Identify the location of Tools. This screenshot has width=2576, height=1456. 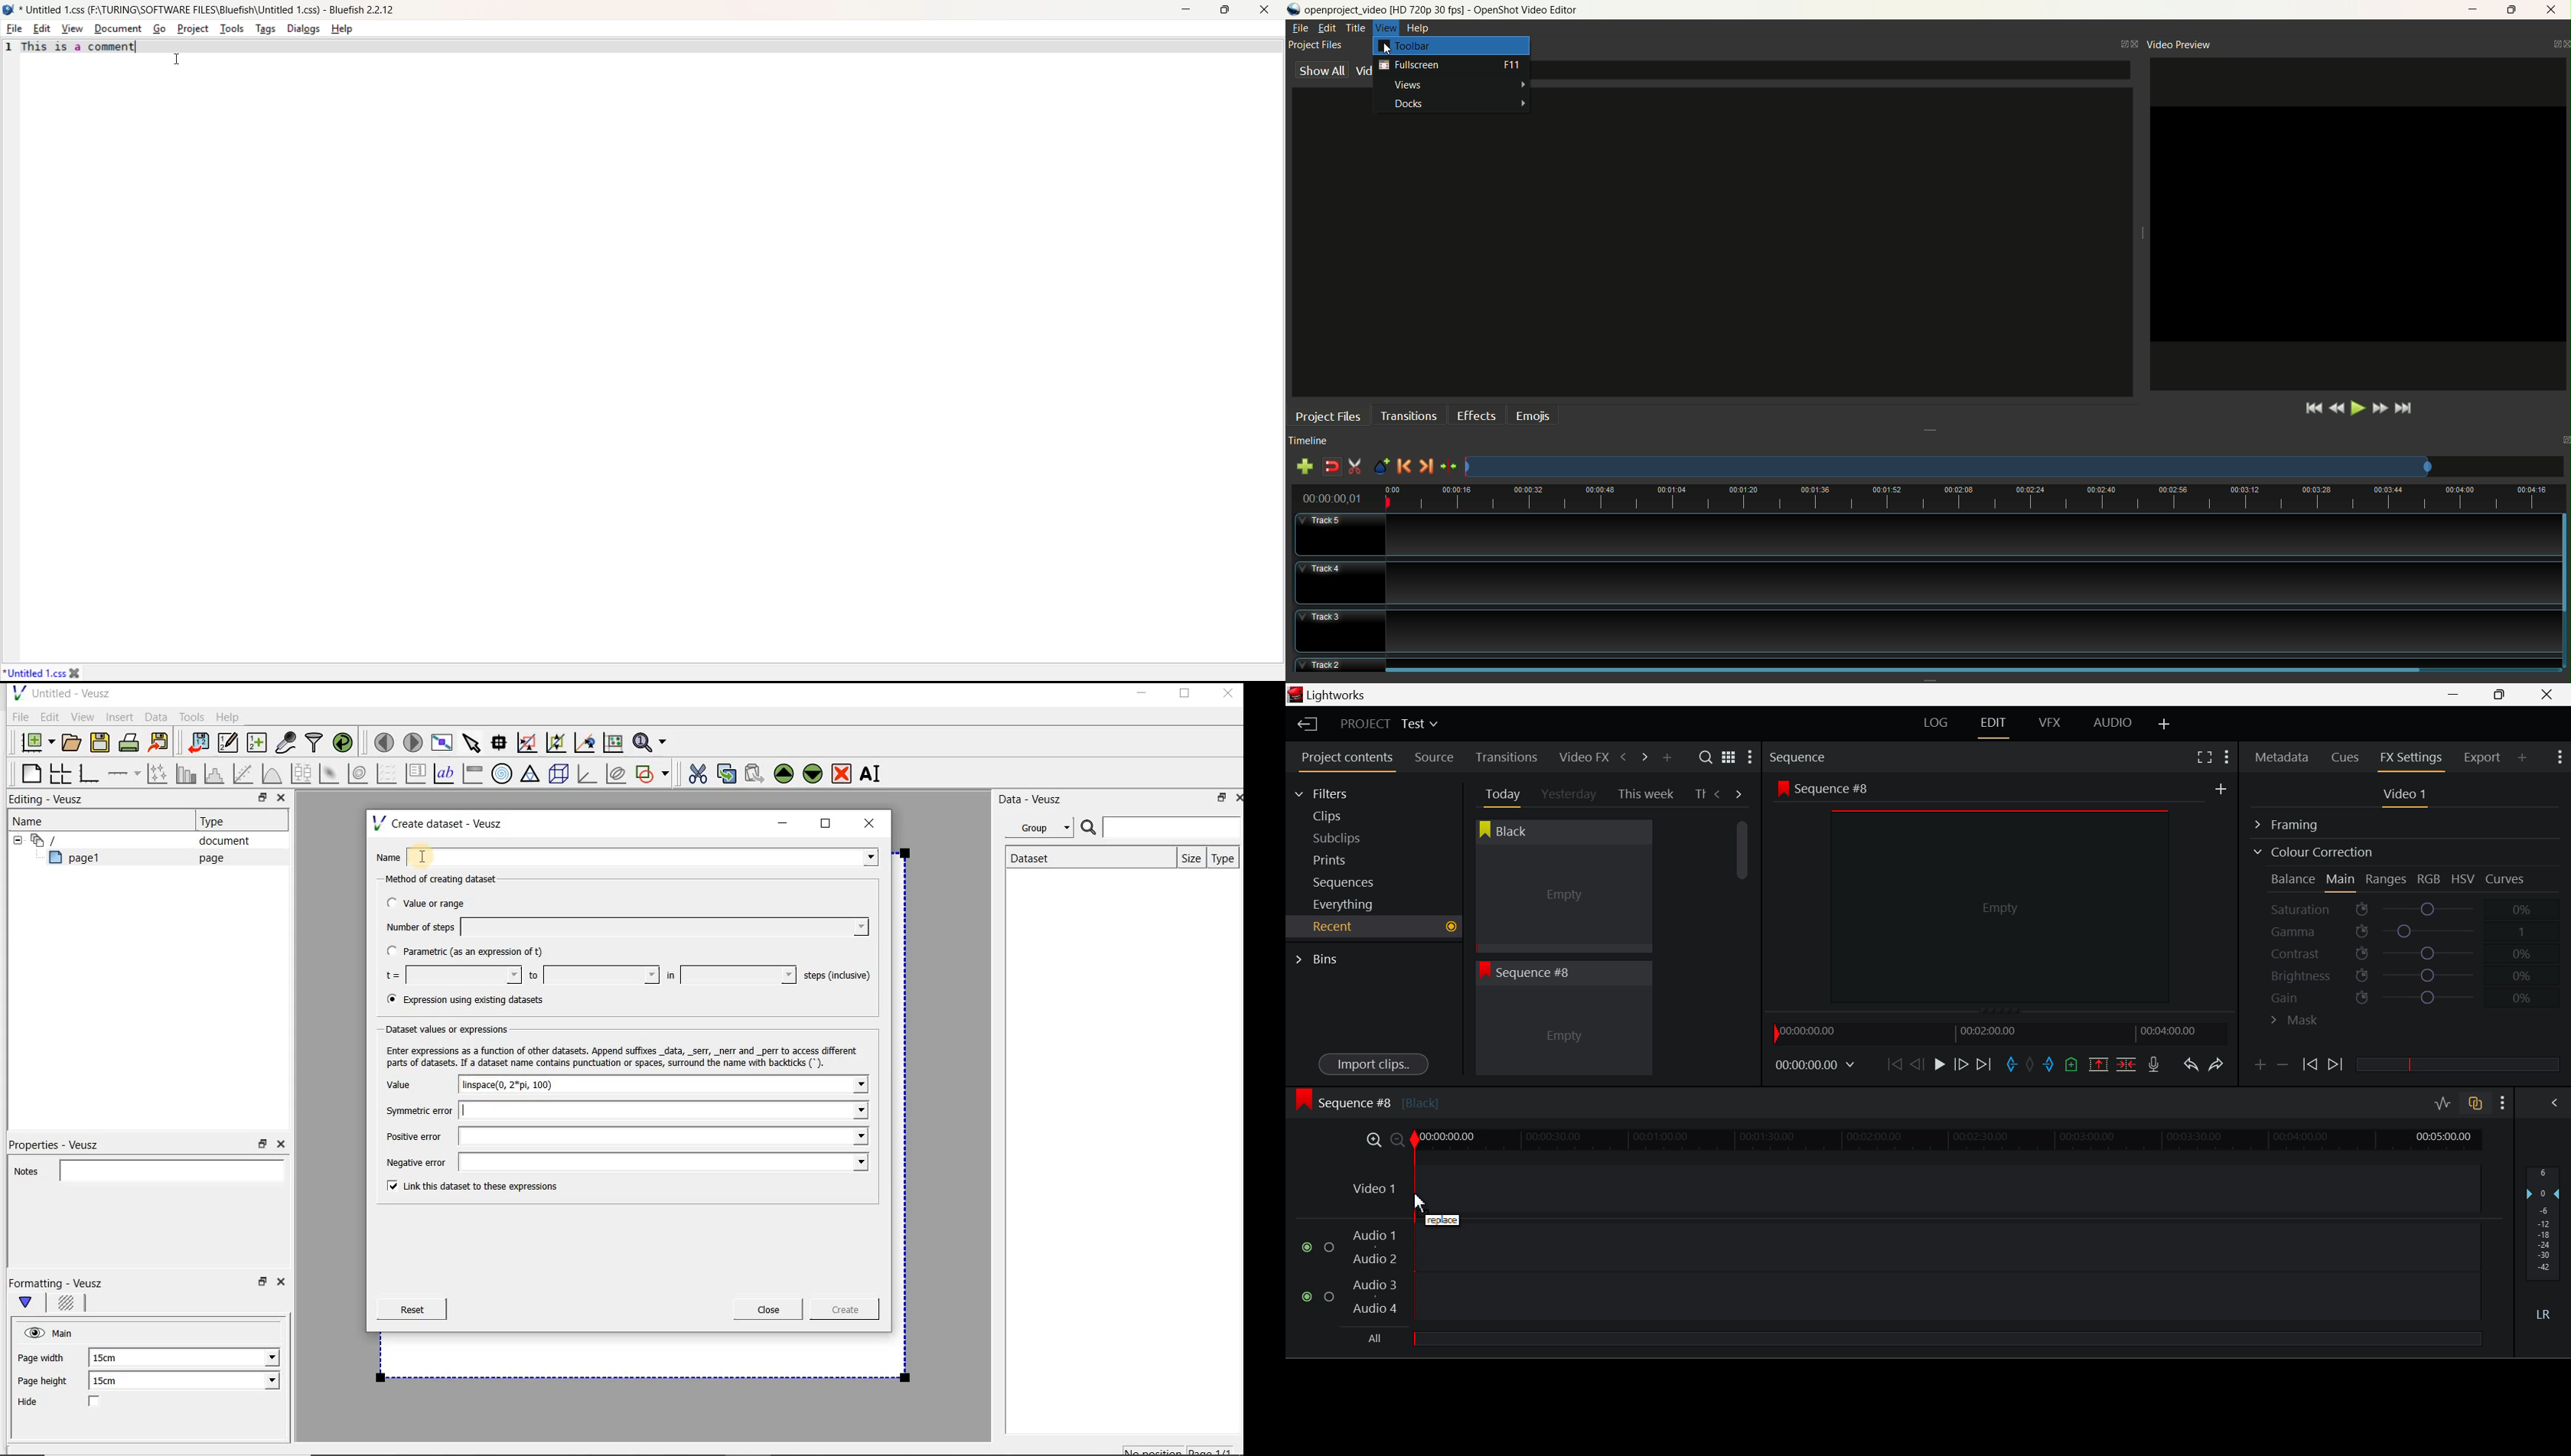
(190, 717).